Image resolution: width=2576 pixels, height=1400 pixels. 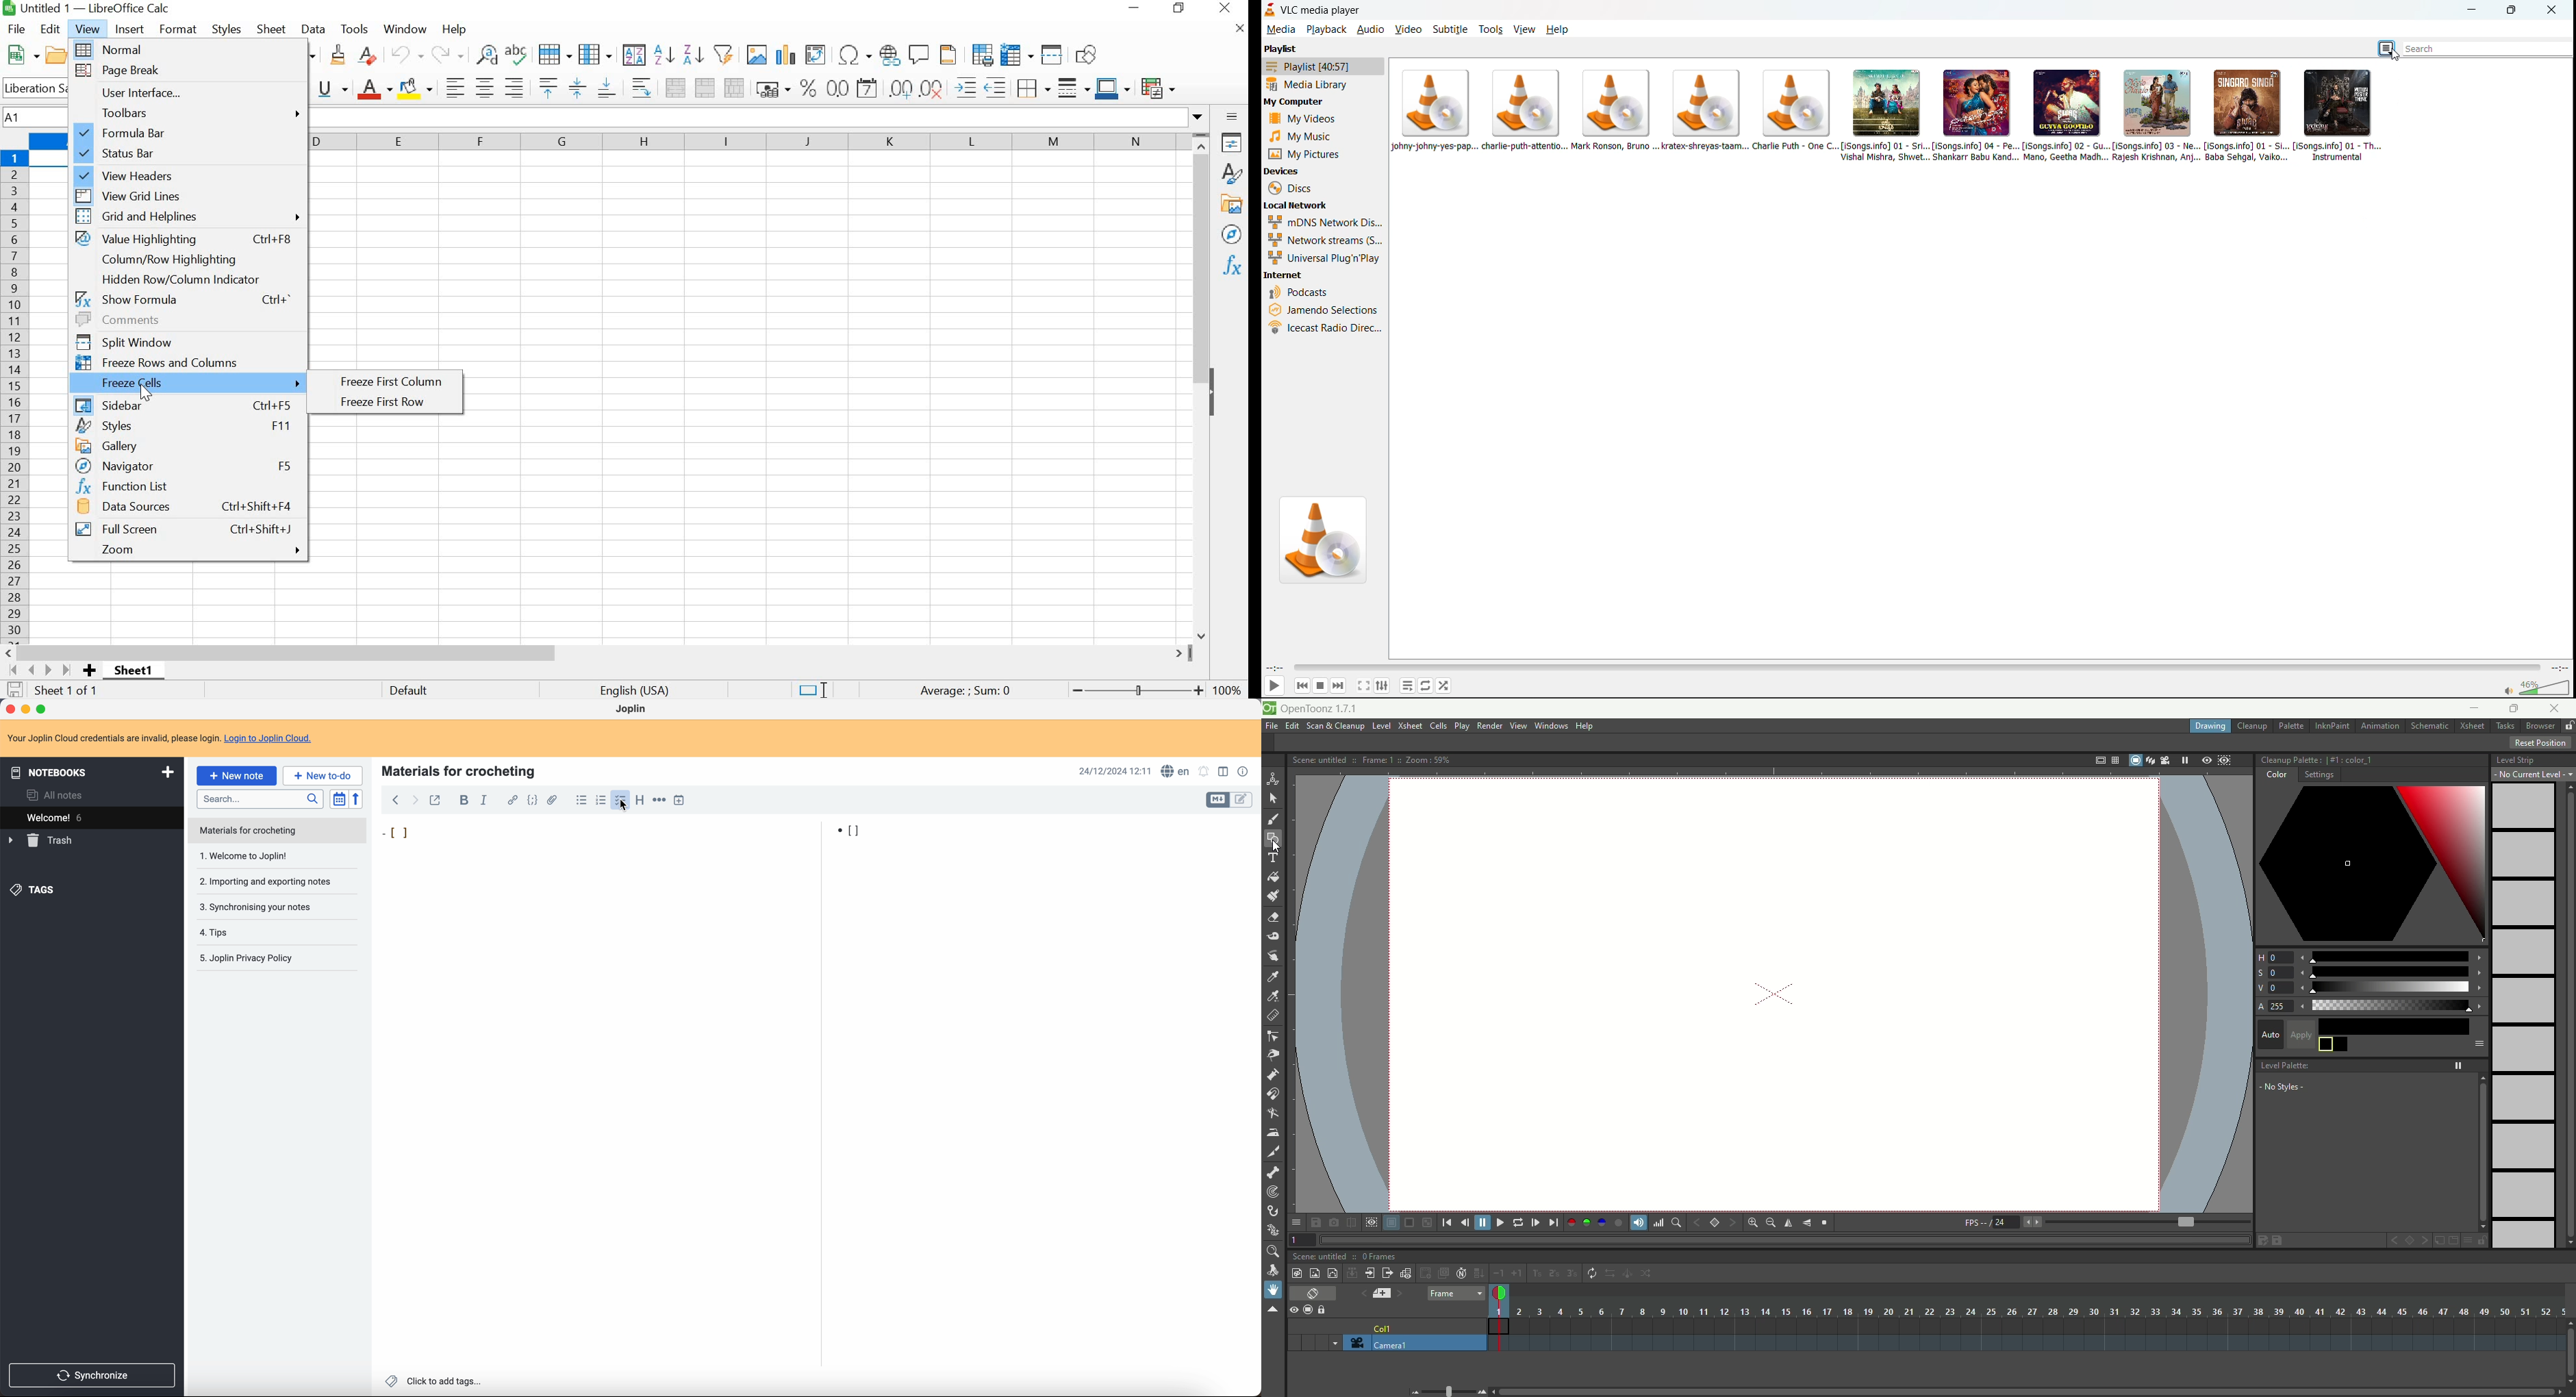 What do you see at coordinates (190, 72) in the screenshot?
I see `PAGE BREAK` at bounding box center [190, 72].